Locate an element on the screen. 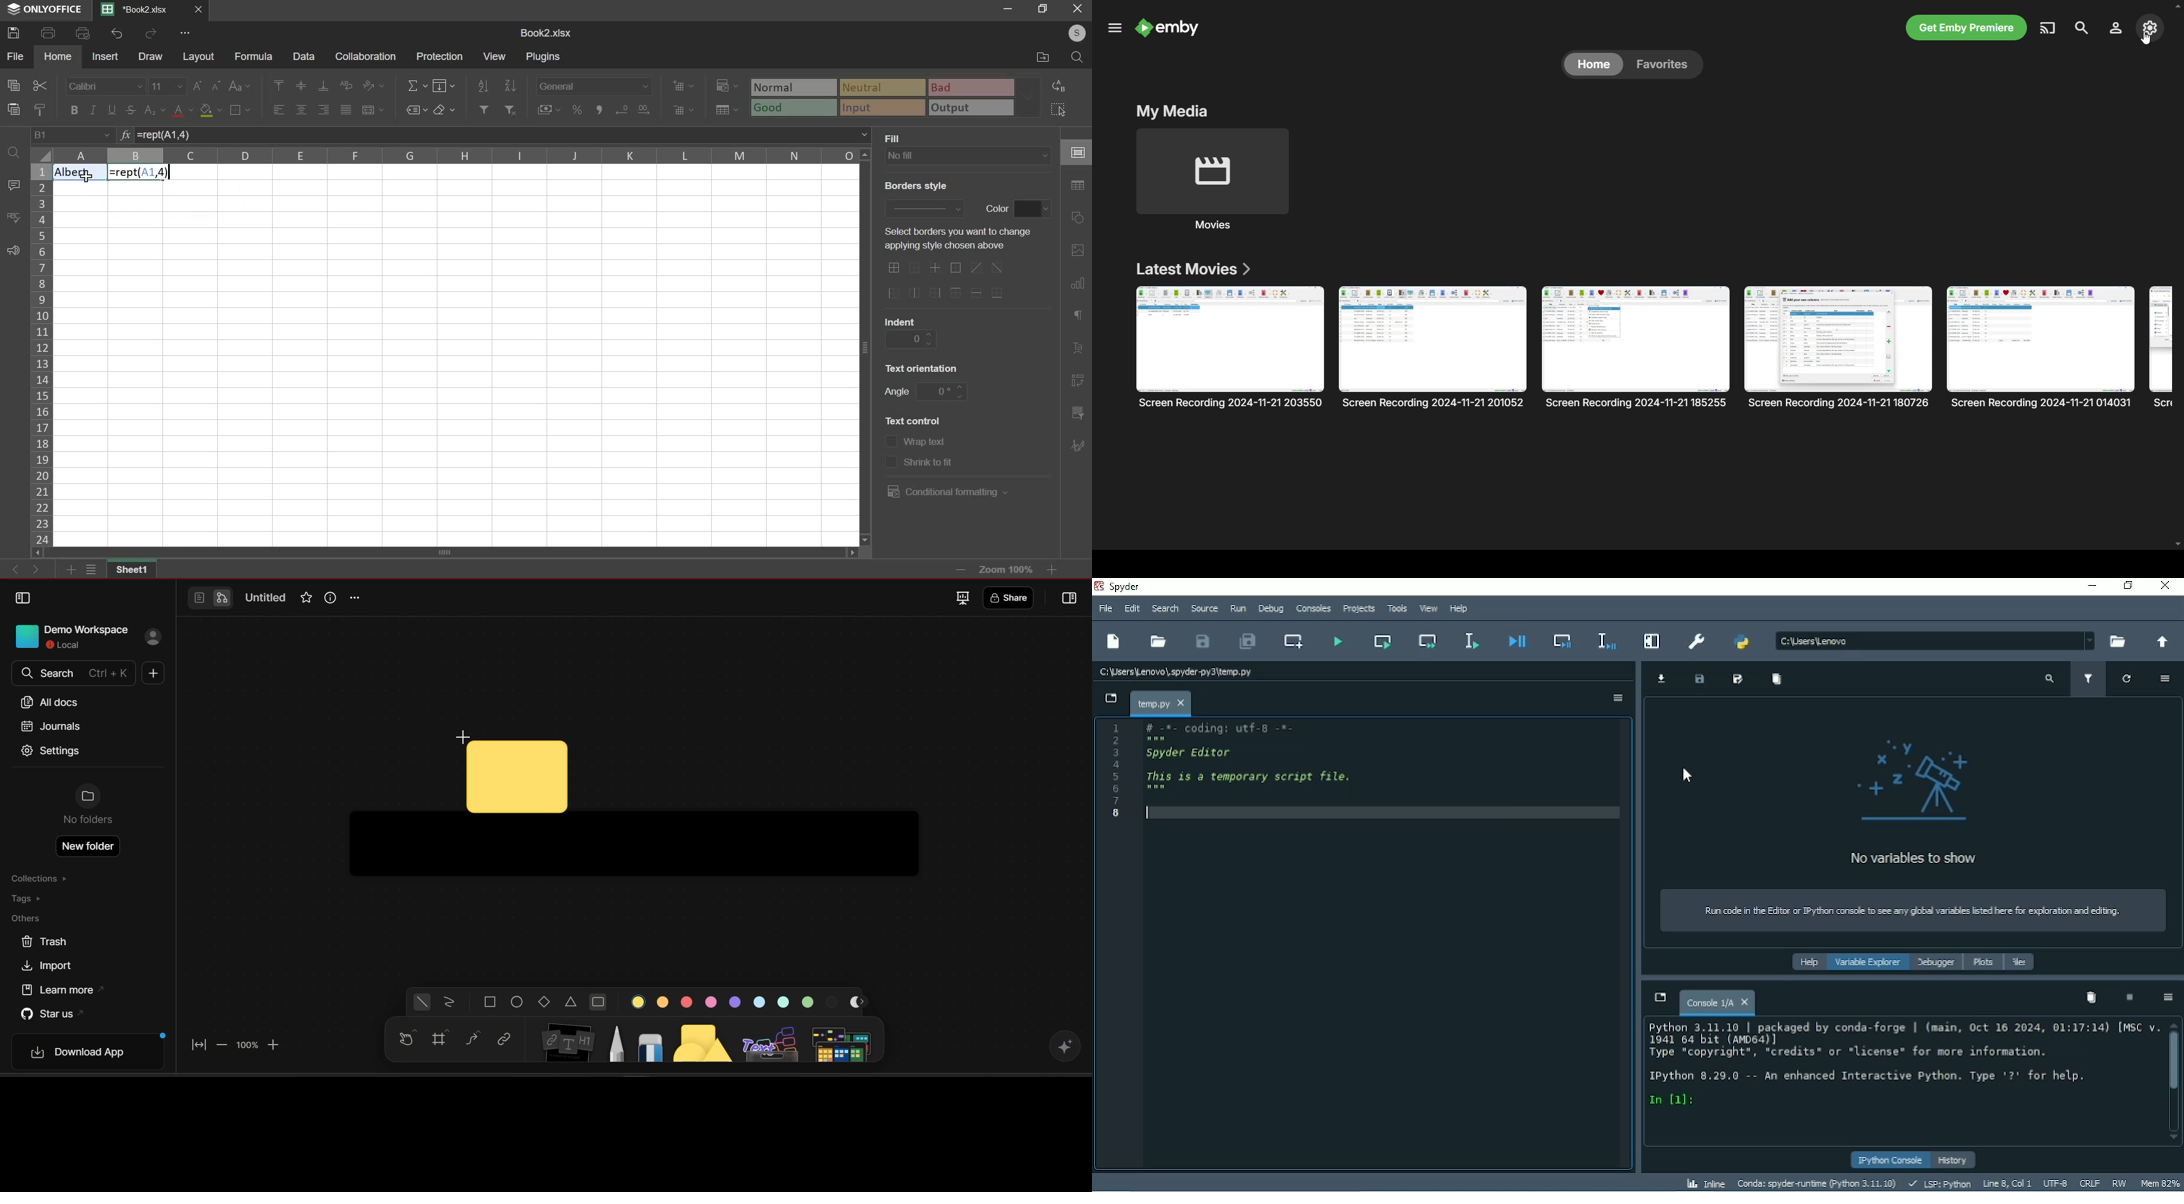 The image size is (2184, 1204). Tools is located at coordinates (1396, 608).